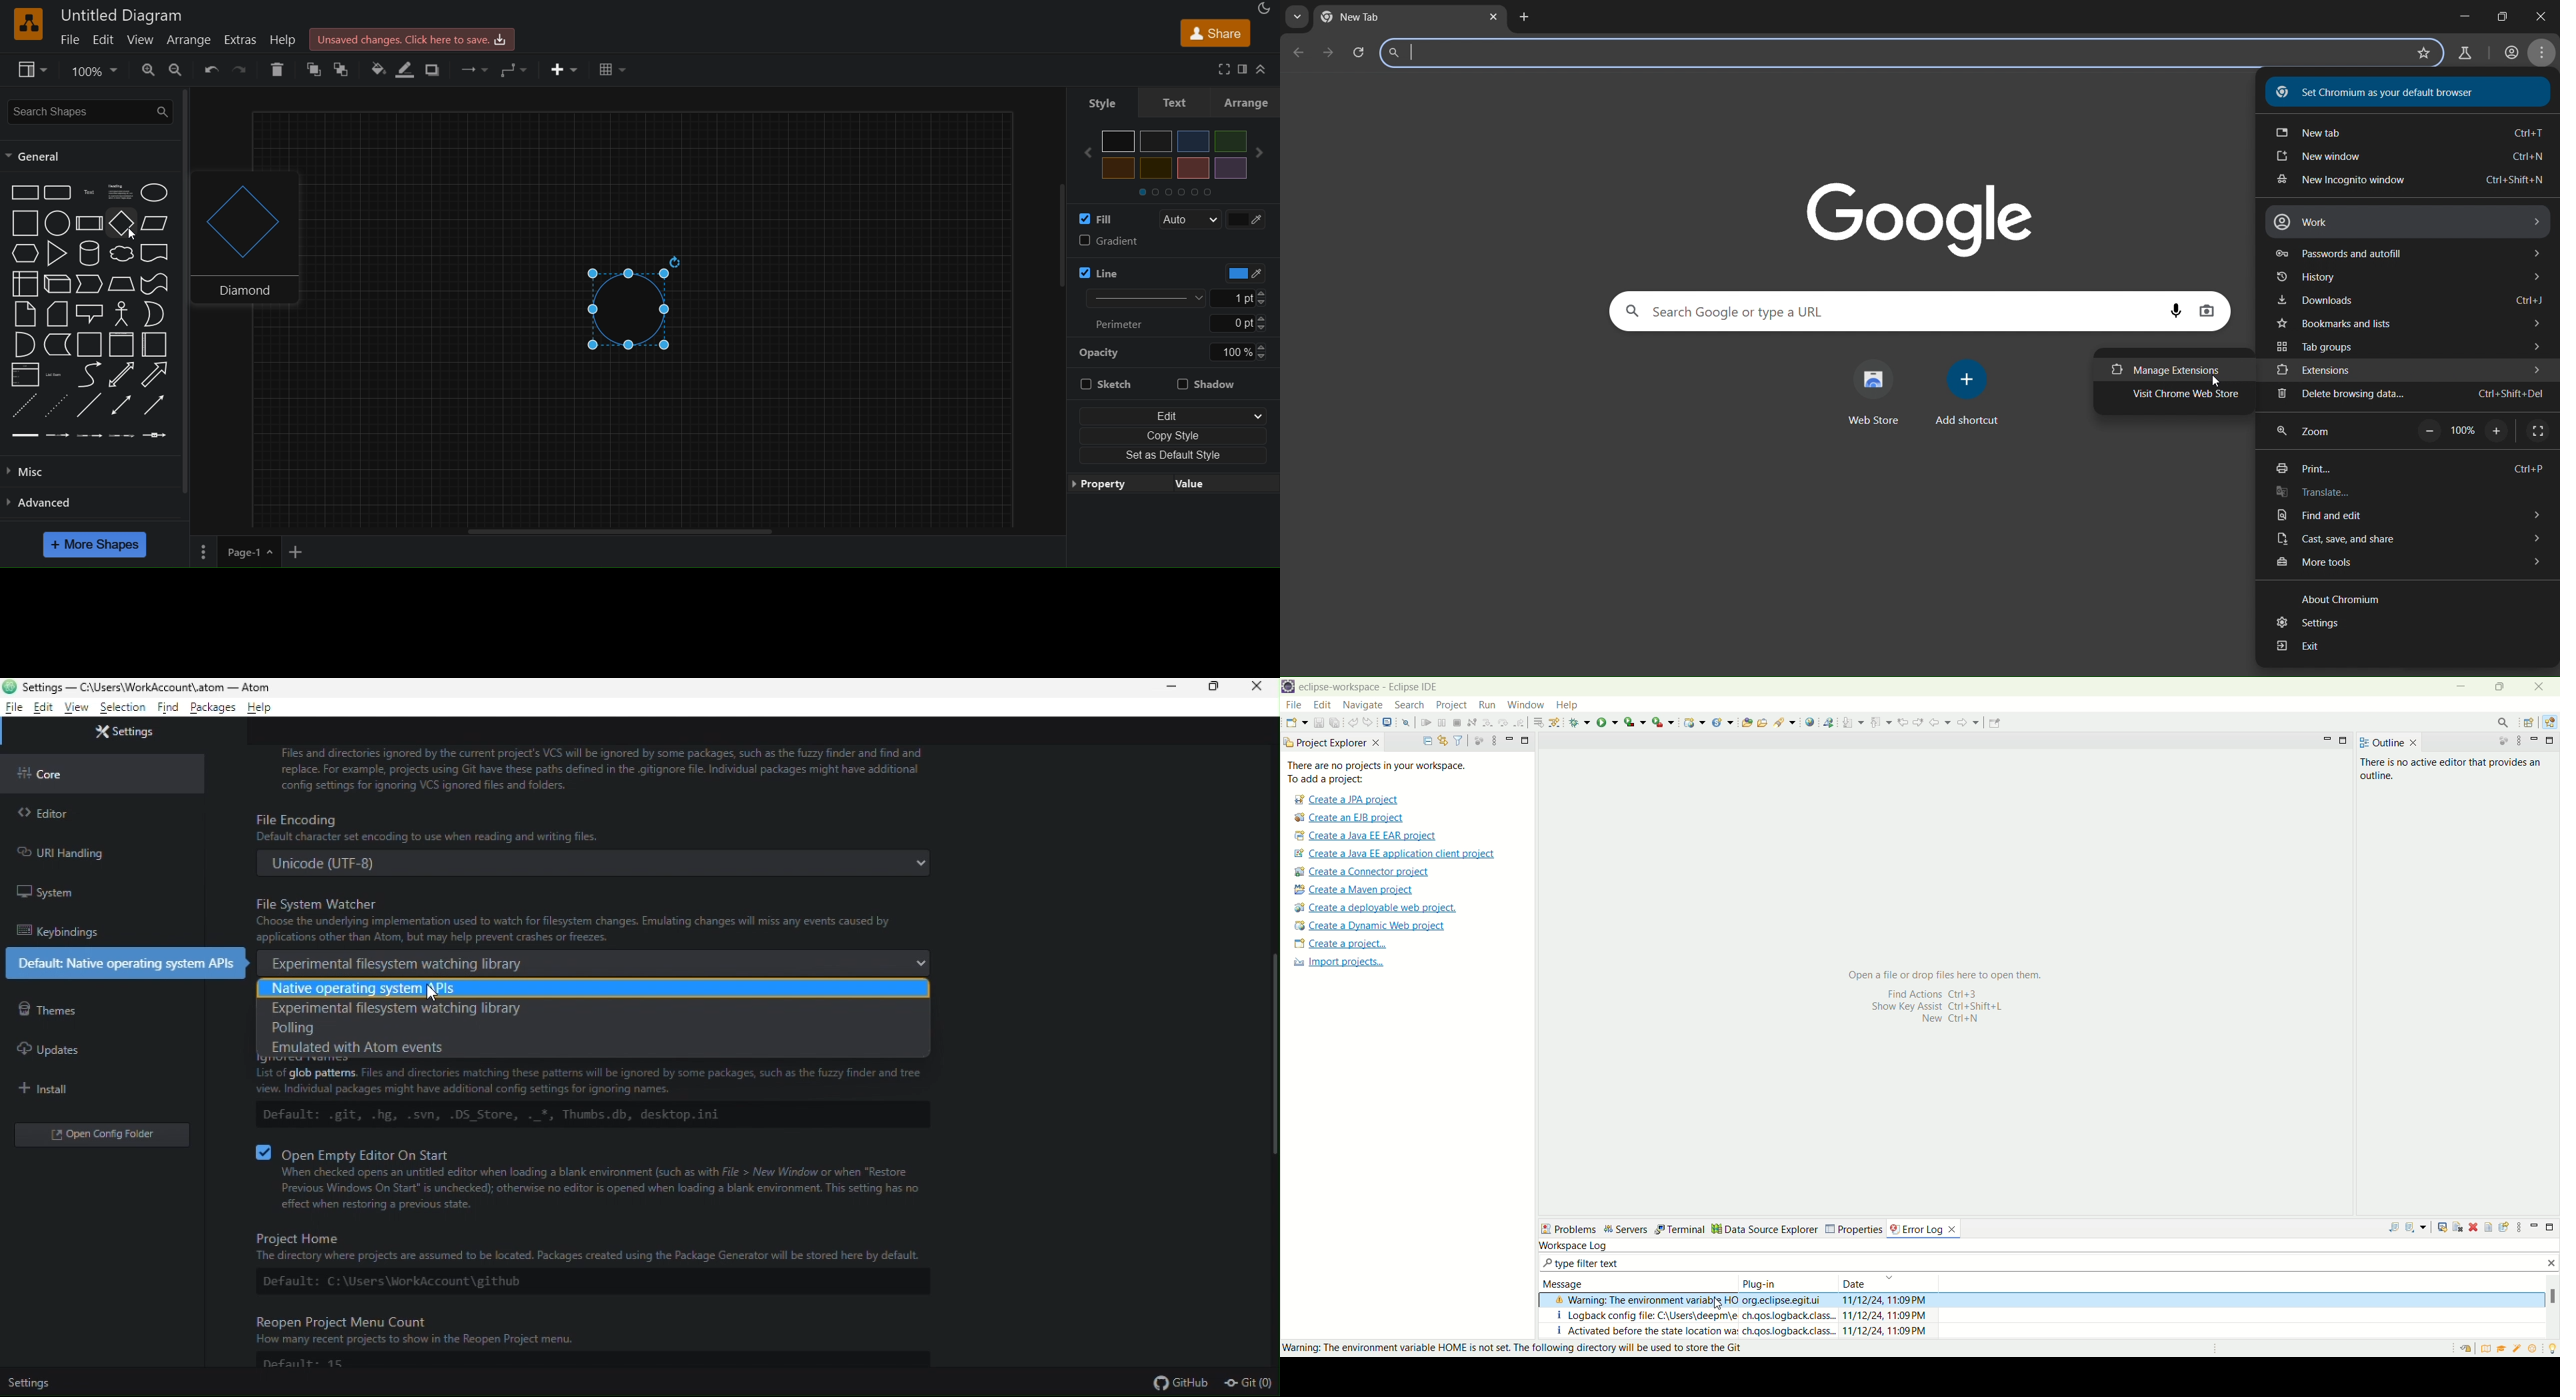  What do you see at coordinates (2549, 1264) in the screenshot?
I see `close` at bounding box center [2549, 1264].